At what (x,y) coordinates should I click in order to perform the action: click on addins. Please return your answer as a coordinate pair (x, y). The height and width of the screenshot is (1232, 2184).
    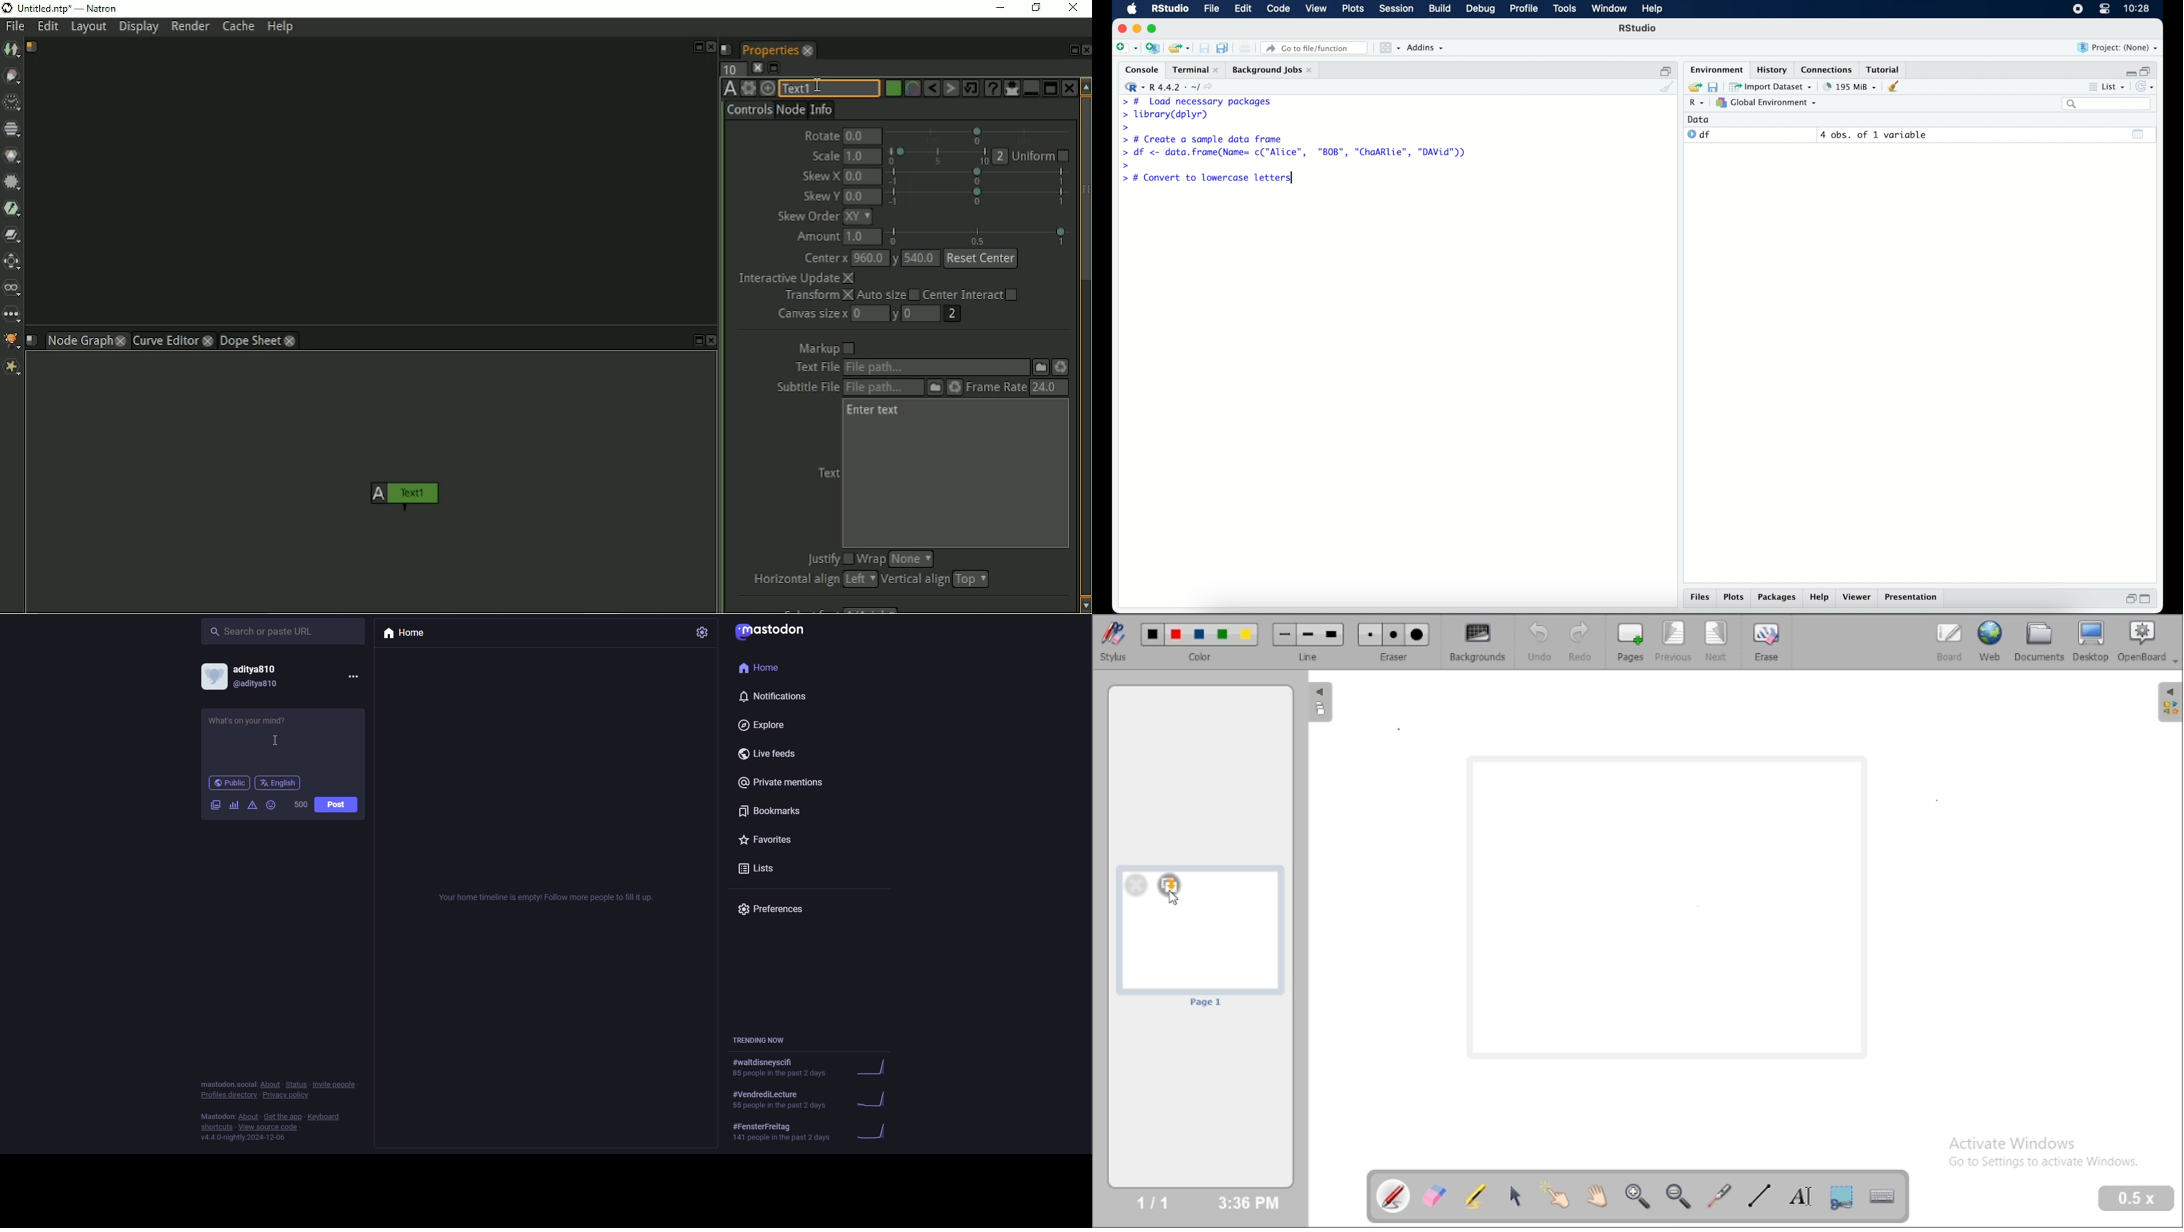
    Looking at the image, I should click on (1426, 48).